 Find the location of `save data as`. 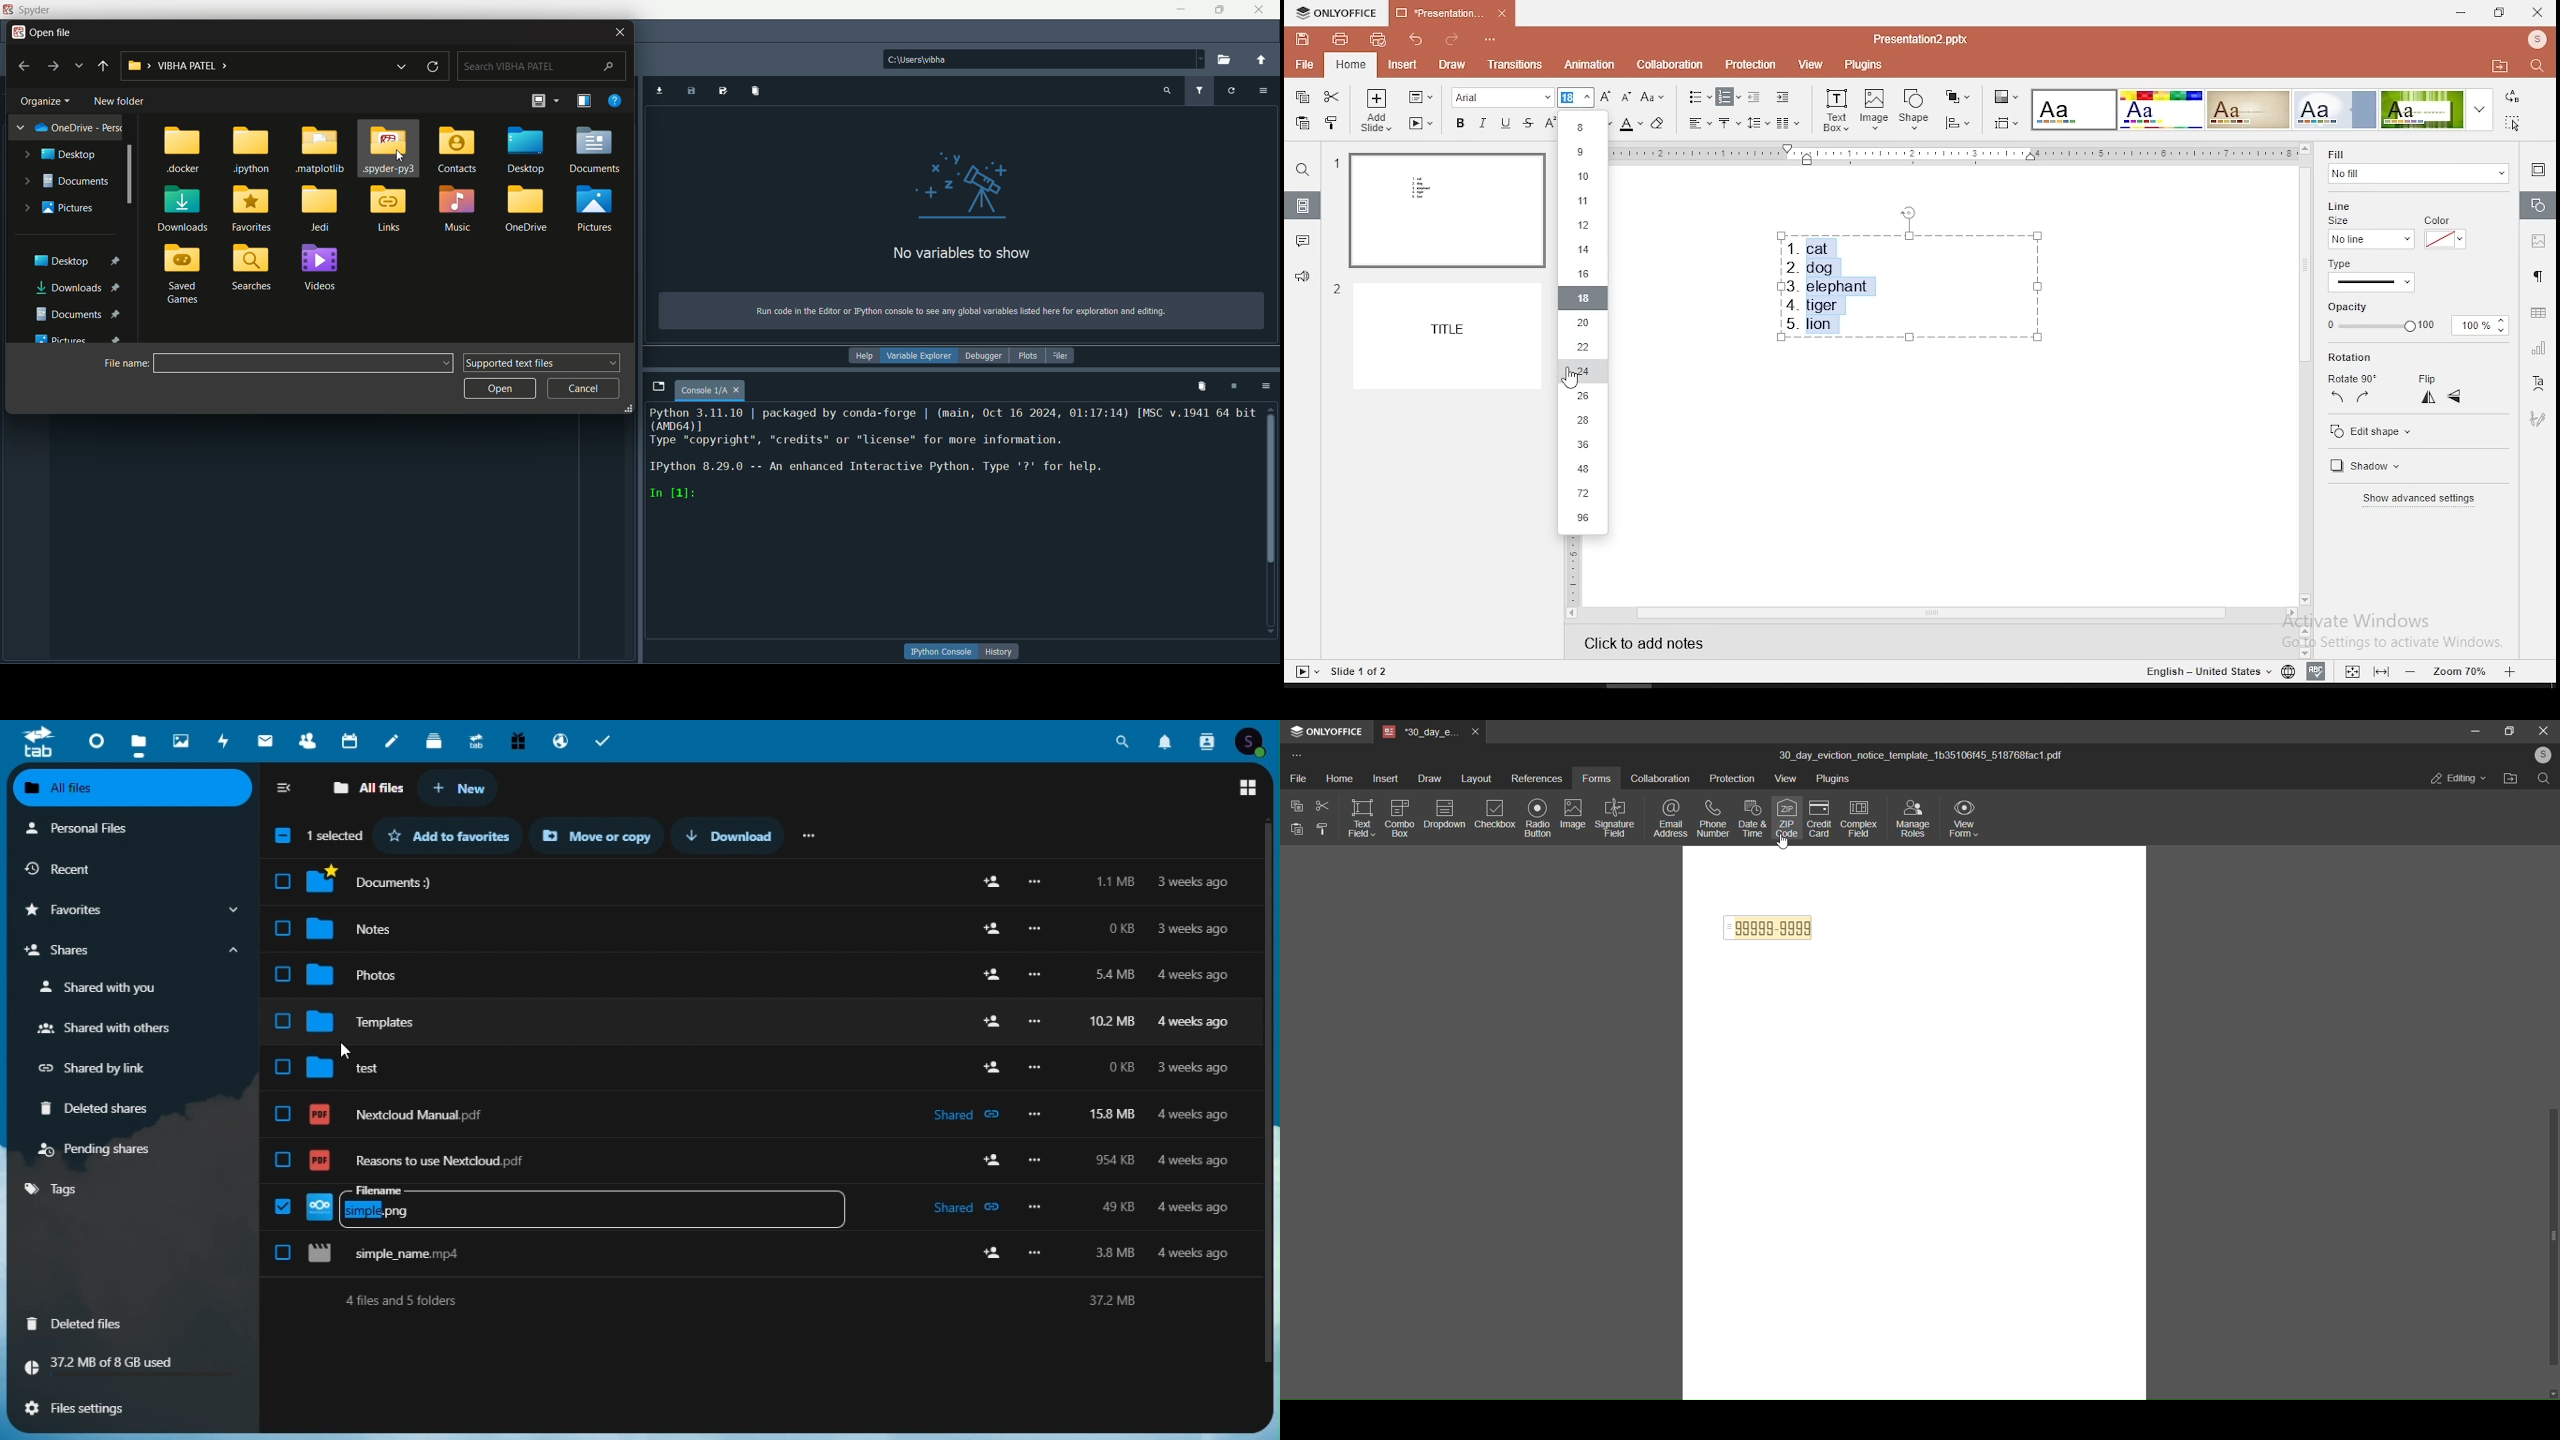

save data as is located at coordinates (722, 91).